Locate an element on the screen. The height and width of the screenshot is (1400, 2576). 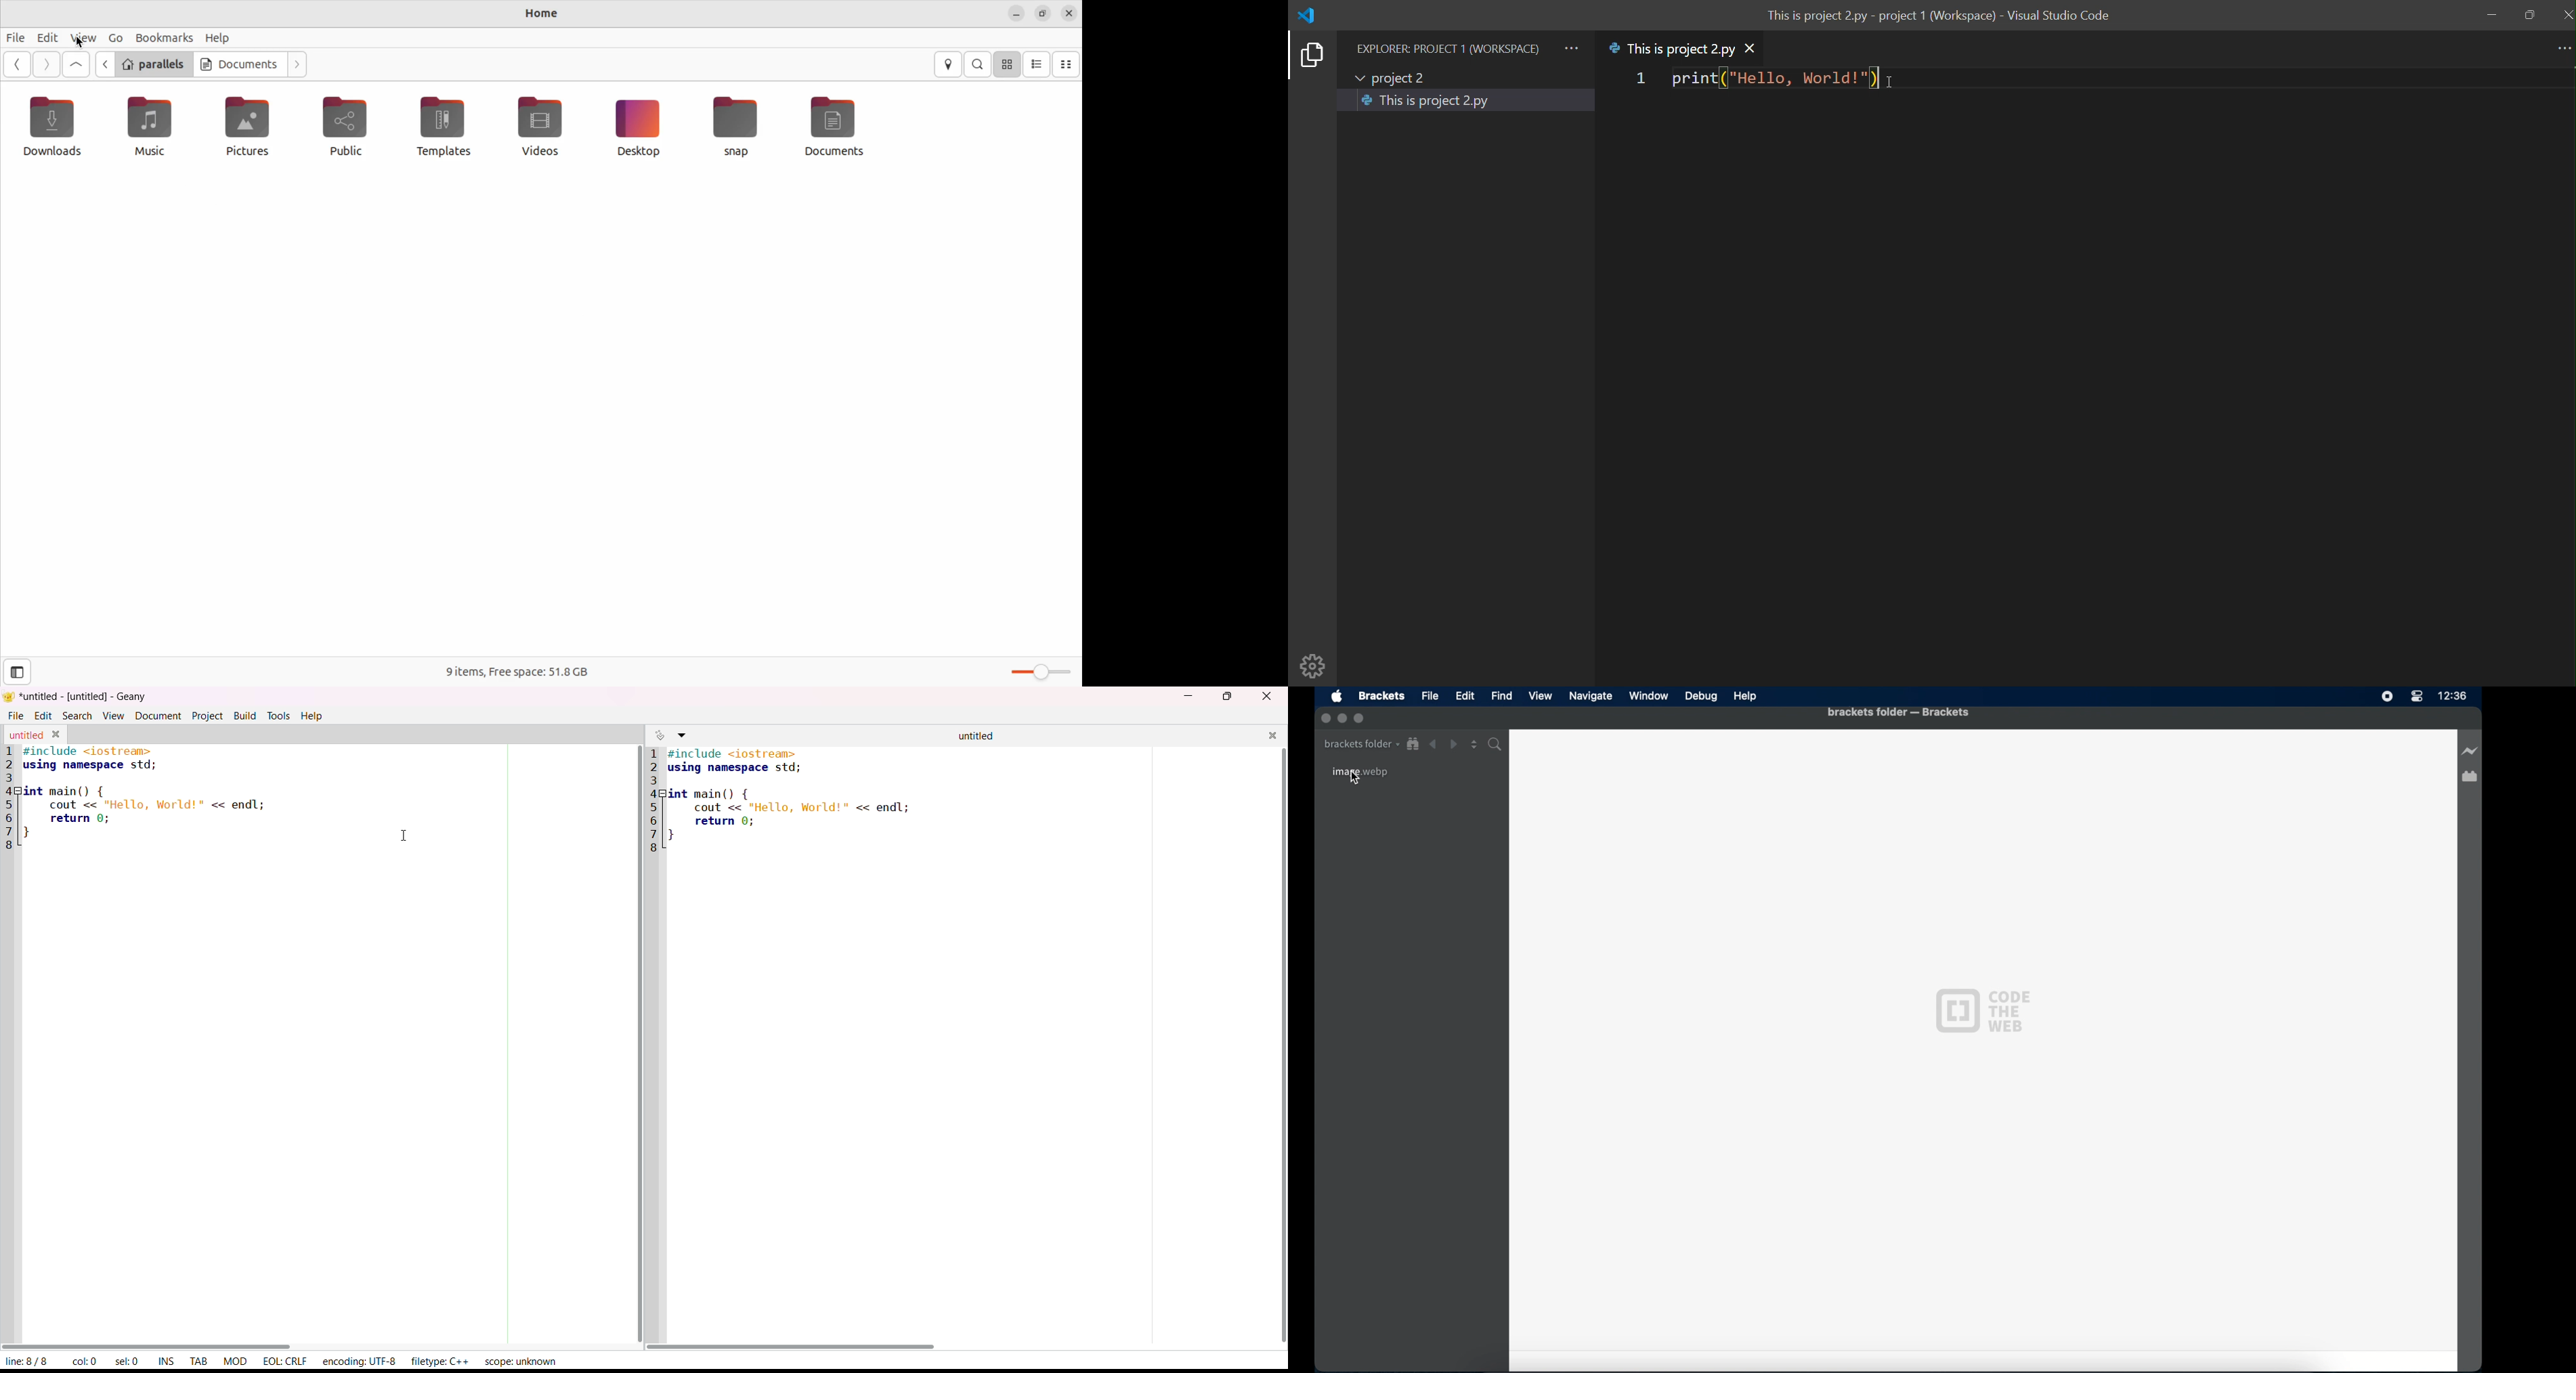
Home is located at coordinates (542, 12).